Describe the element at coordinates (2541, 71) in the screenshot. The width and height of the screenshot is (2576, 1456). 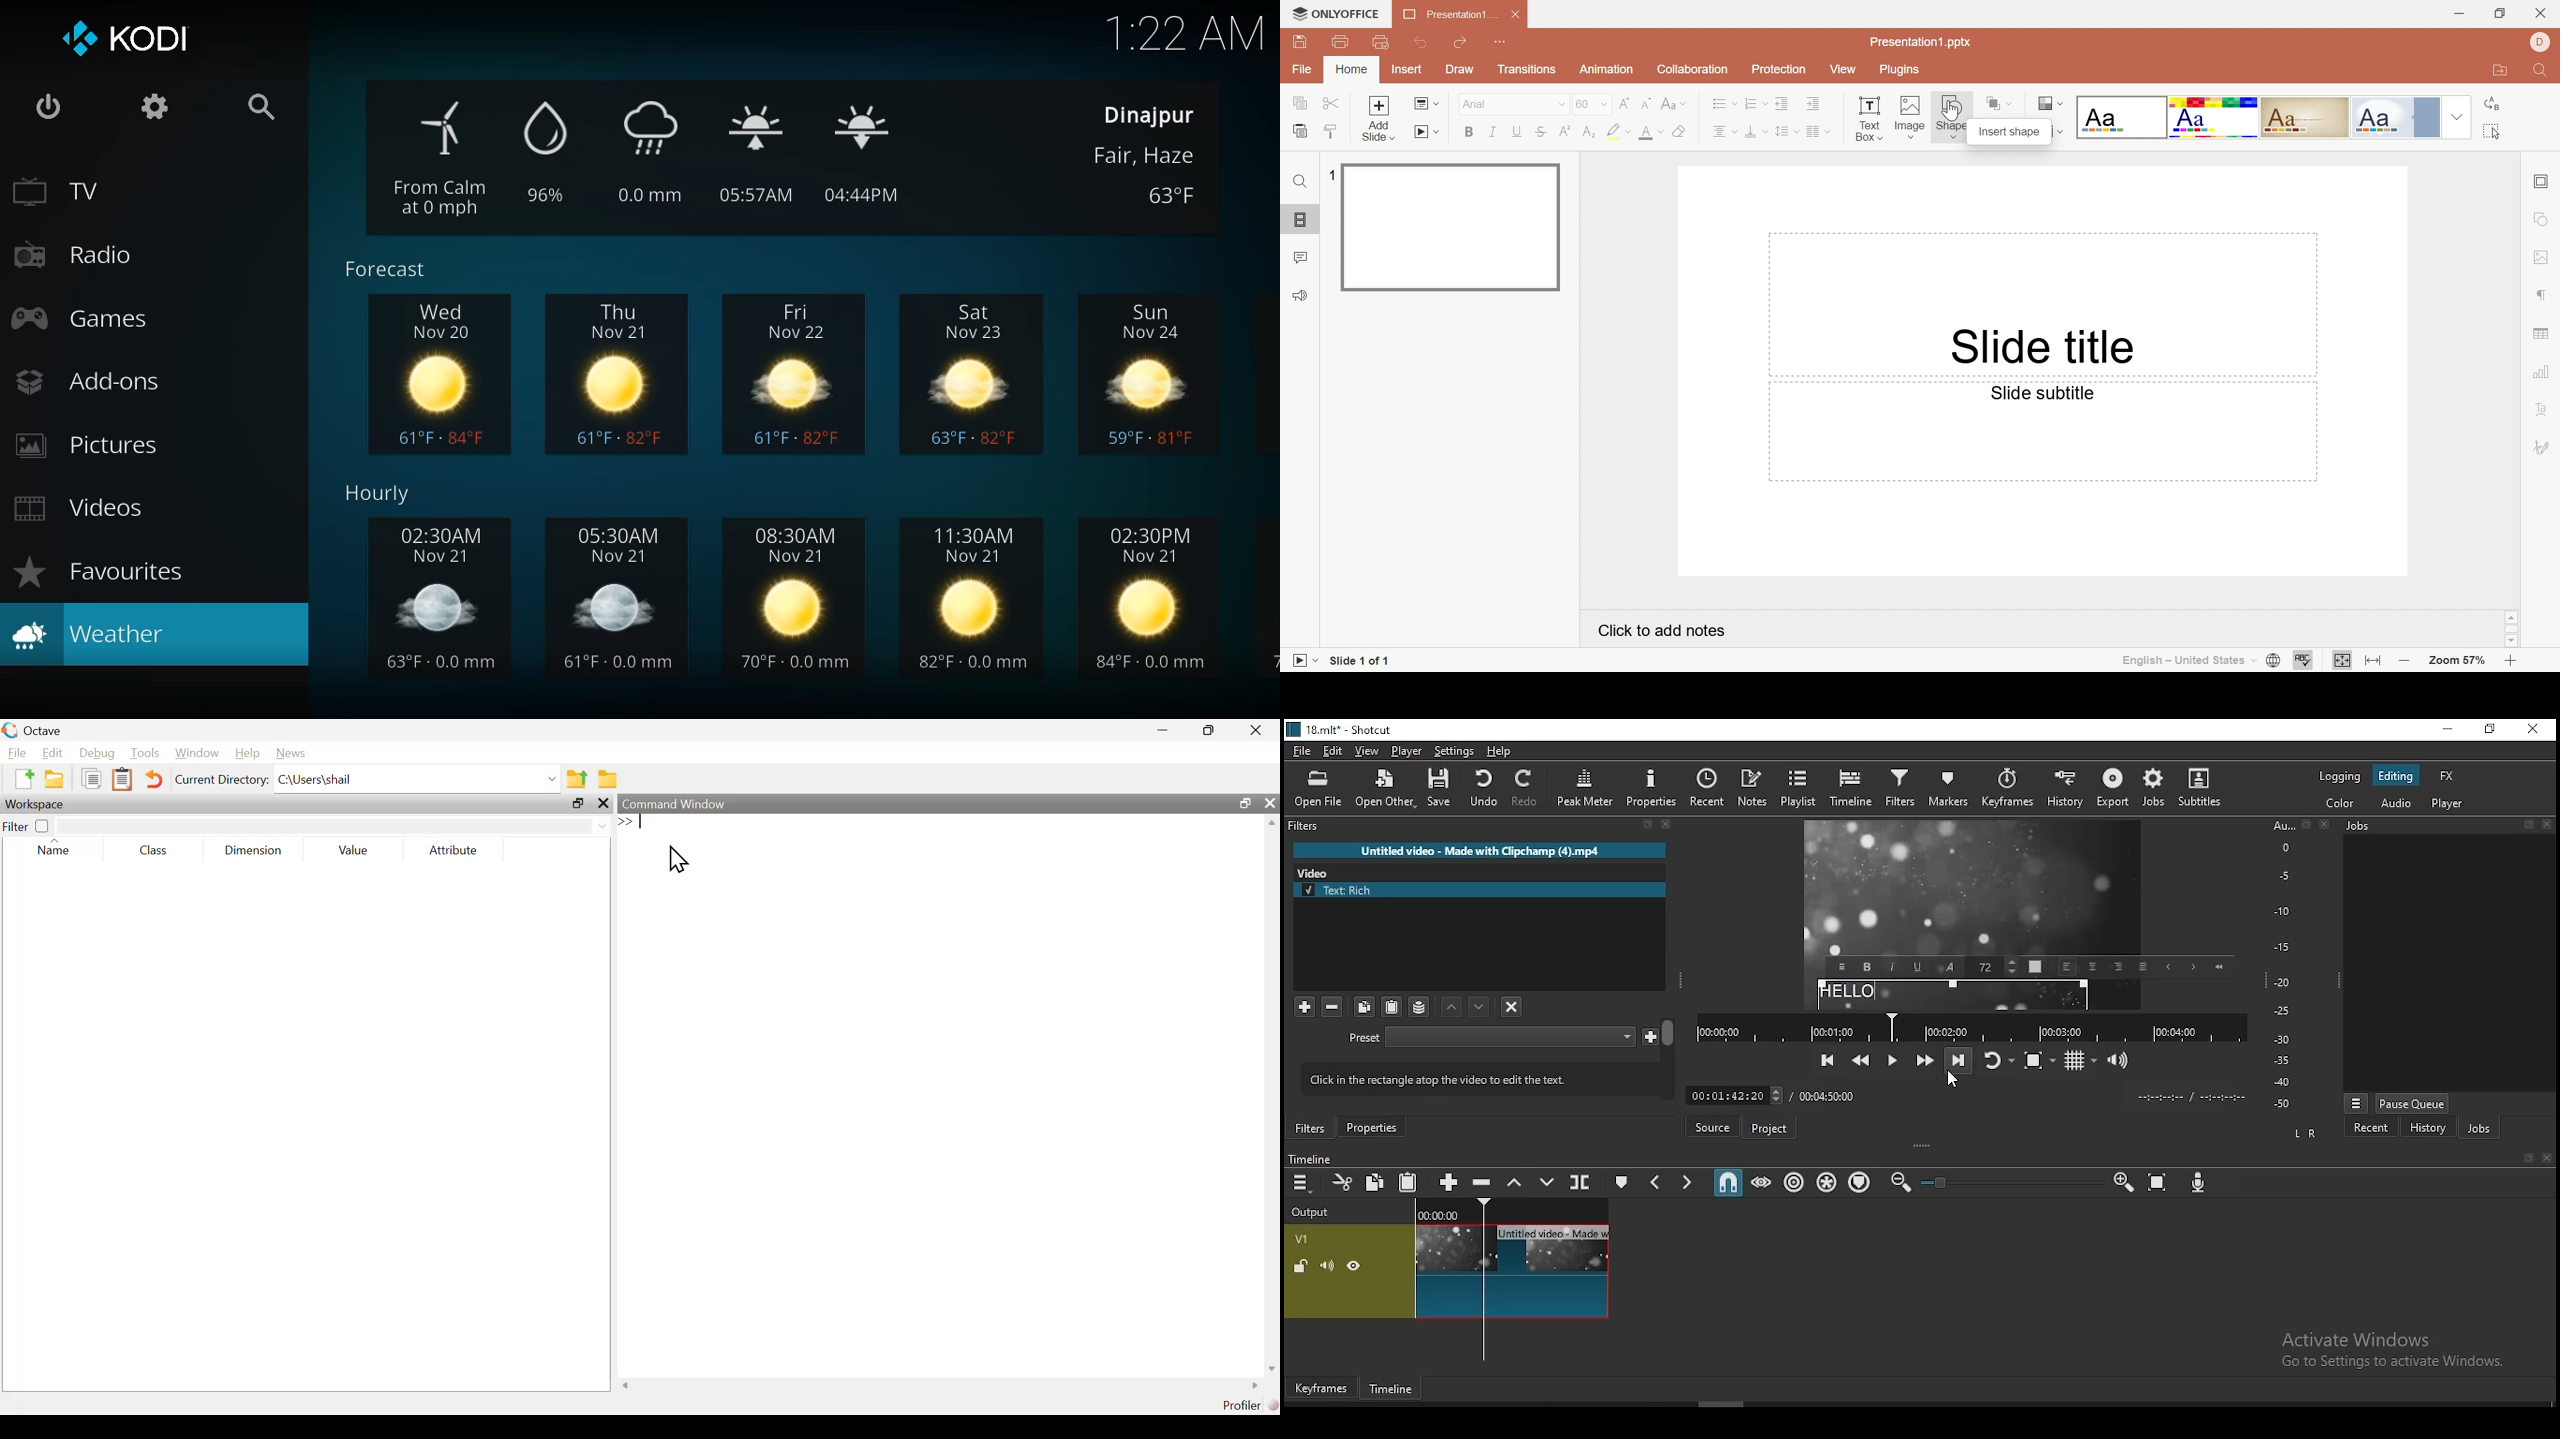
I see `Find` at that location.